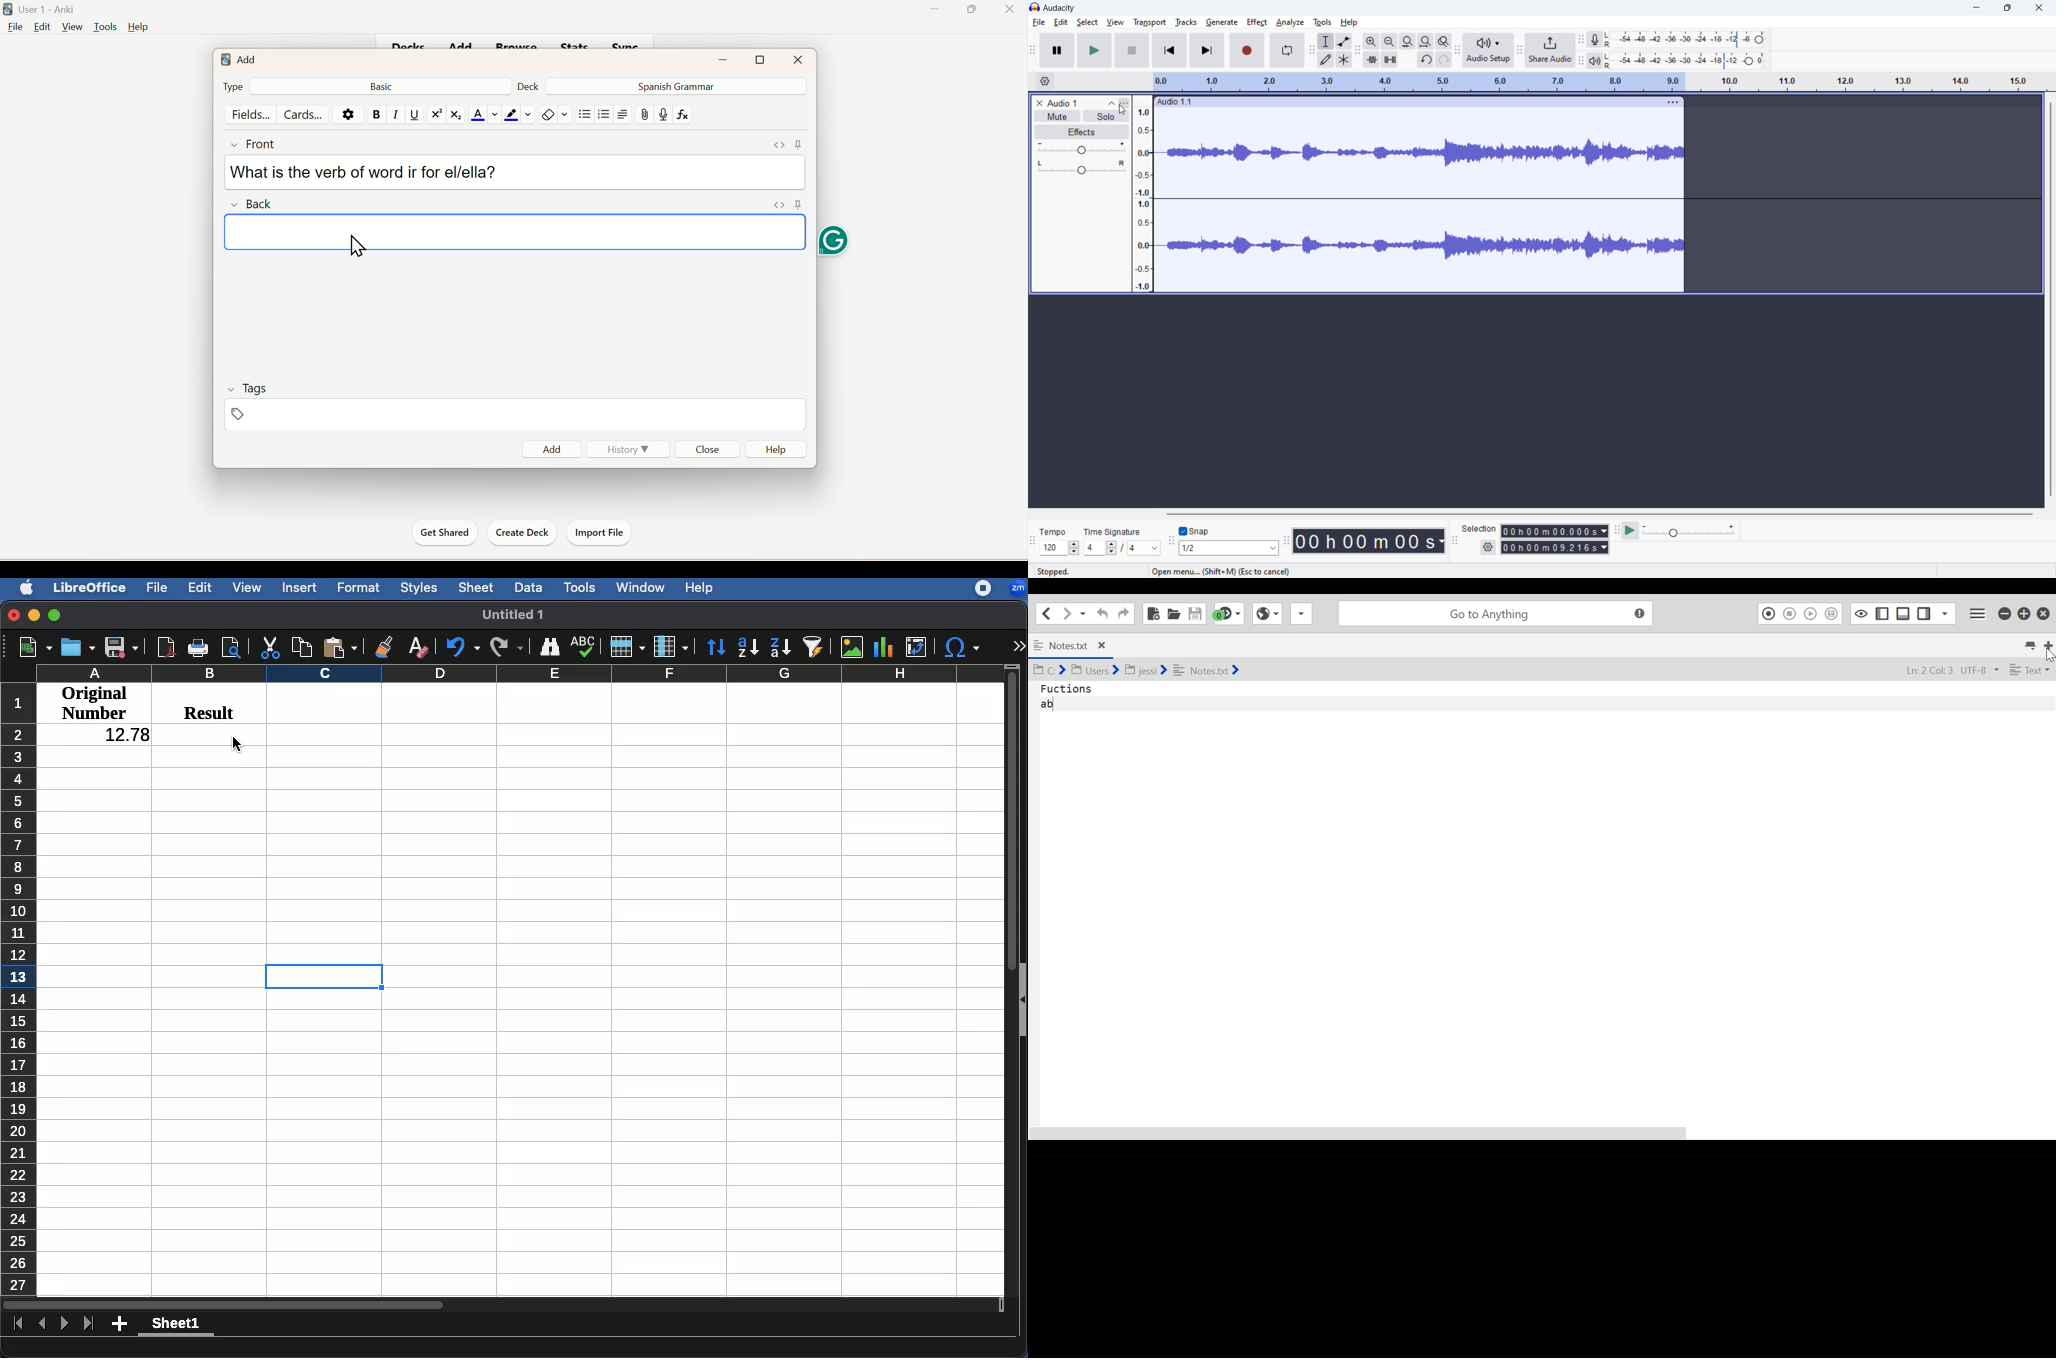 This screenshot has width=2072, height=1372. What do you see at coordinates (673, 86) in the screenshot?
I see `Spanish Grammar` at bounding box center [673, 86].